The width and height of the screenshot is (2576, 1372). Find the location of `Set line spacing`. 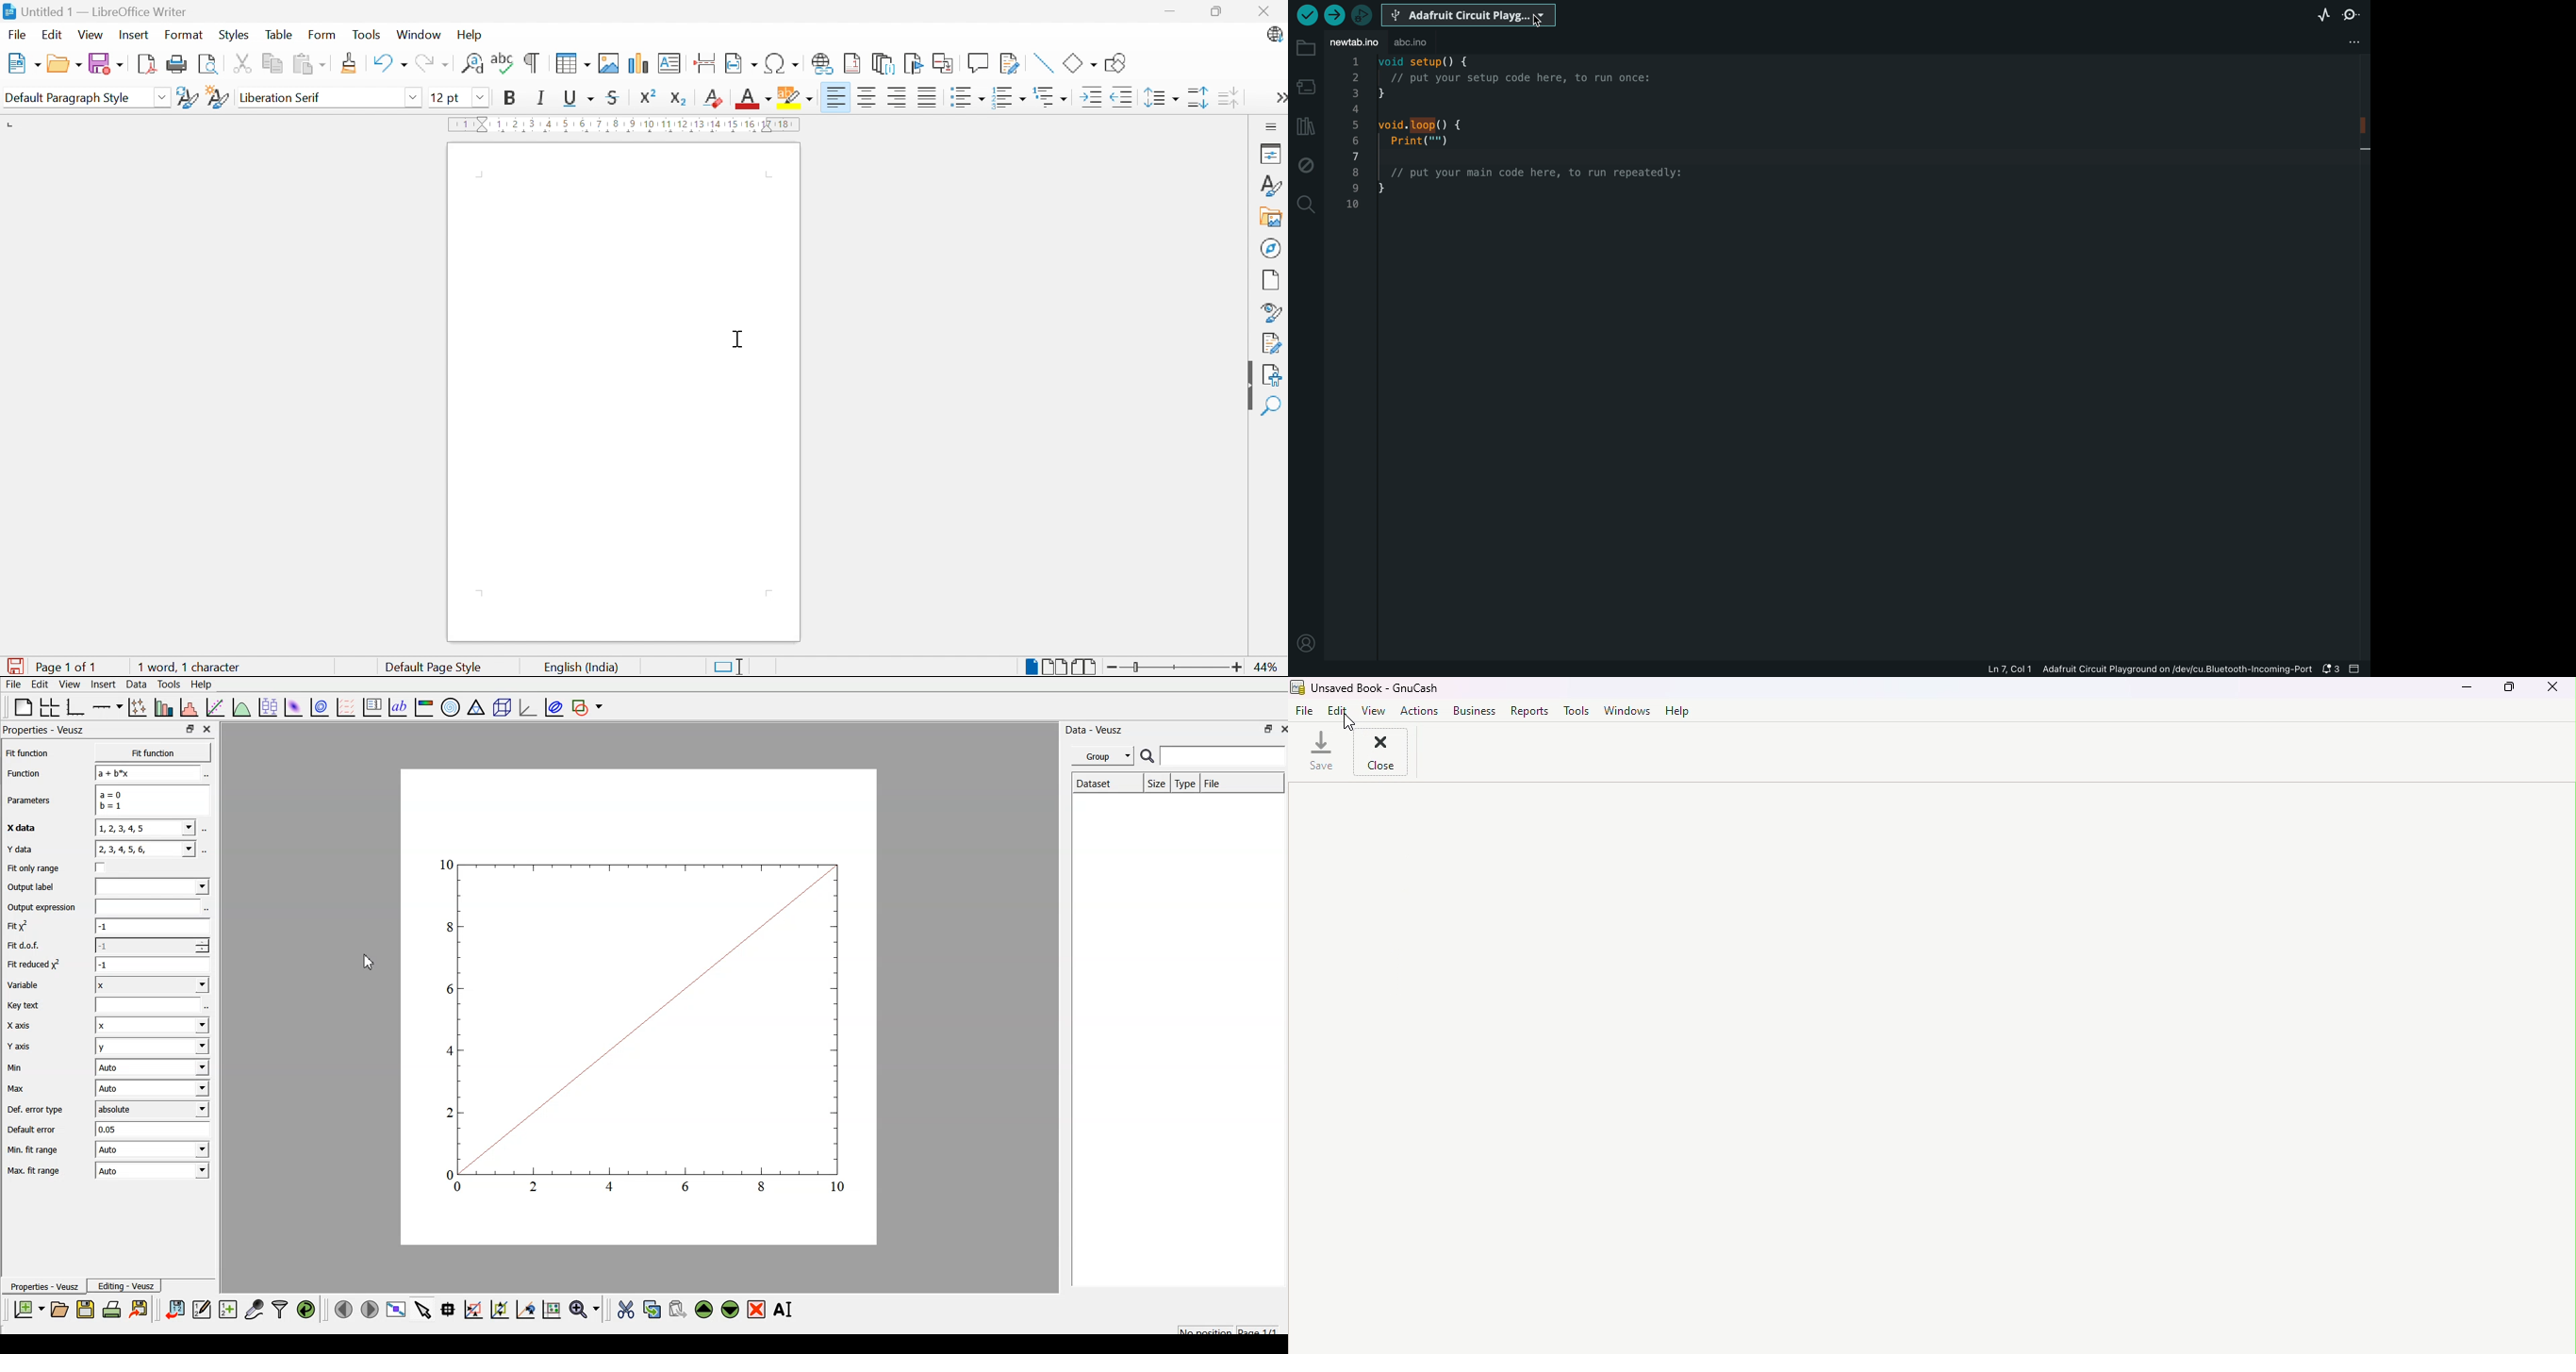

Set line spacing is located at coordinates (1164, 98).